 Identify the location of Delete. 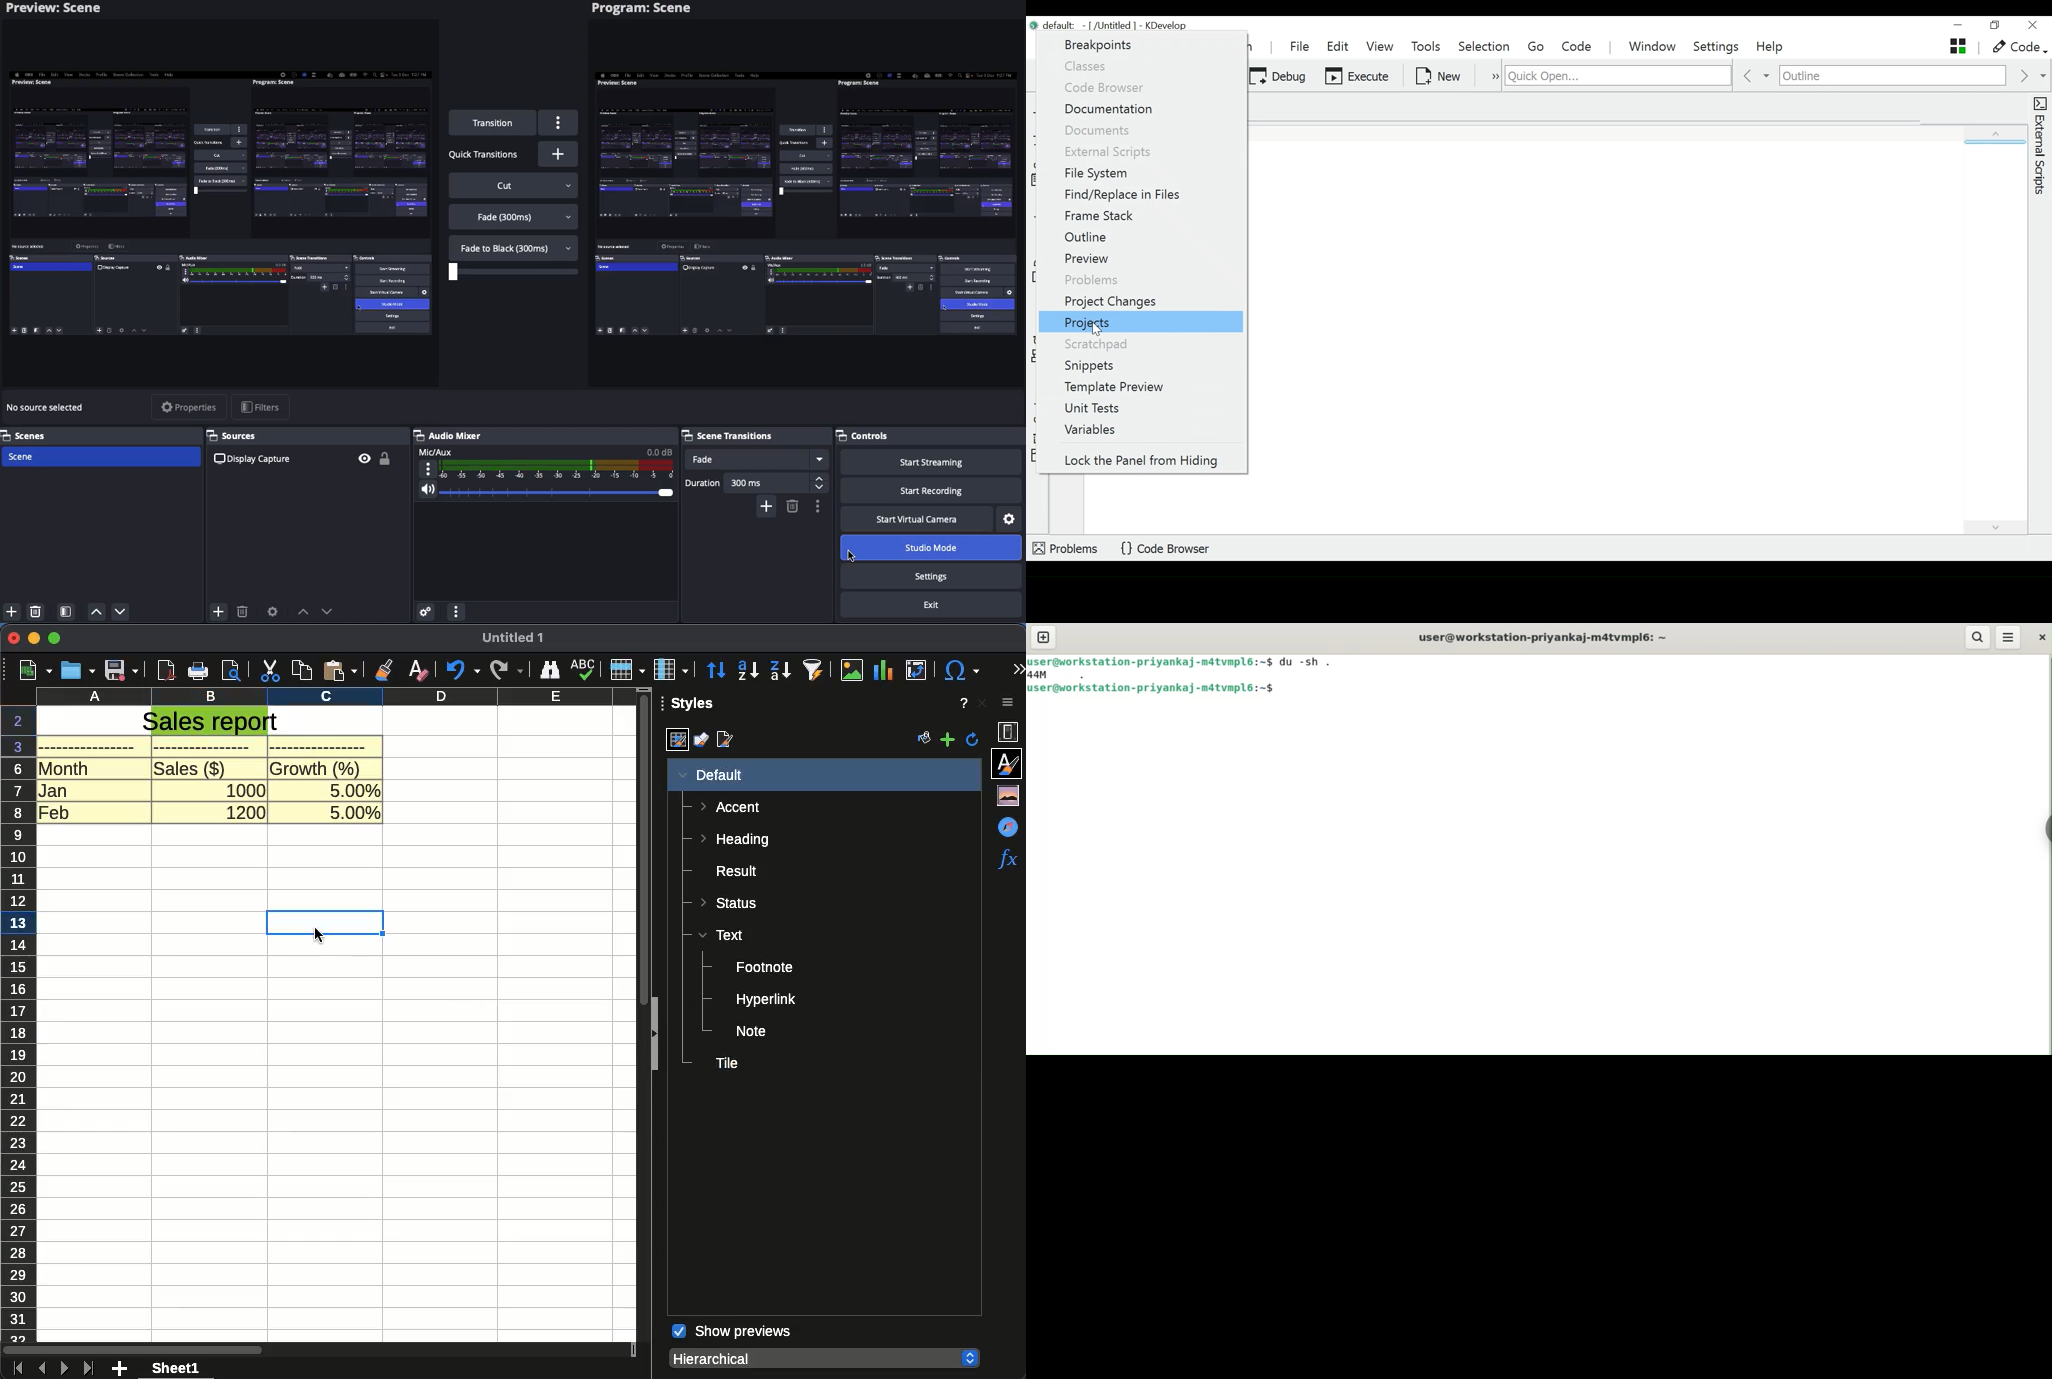
(791, 507).